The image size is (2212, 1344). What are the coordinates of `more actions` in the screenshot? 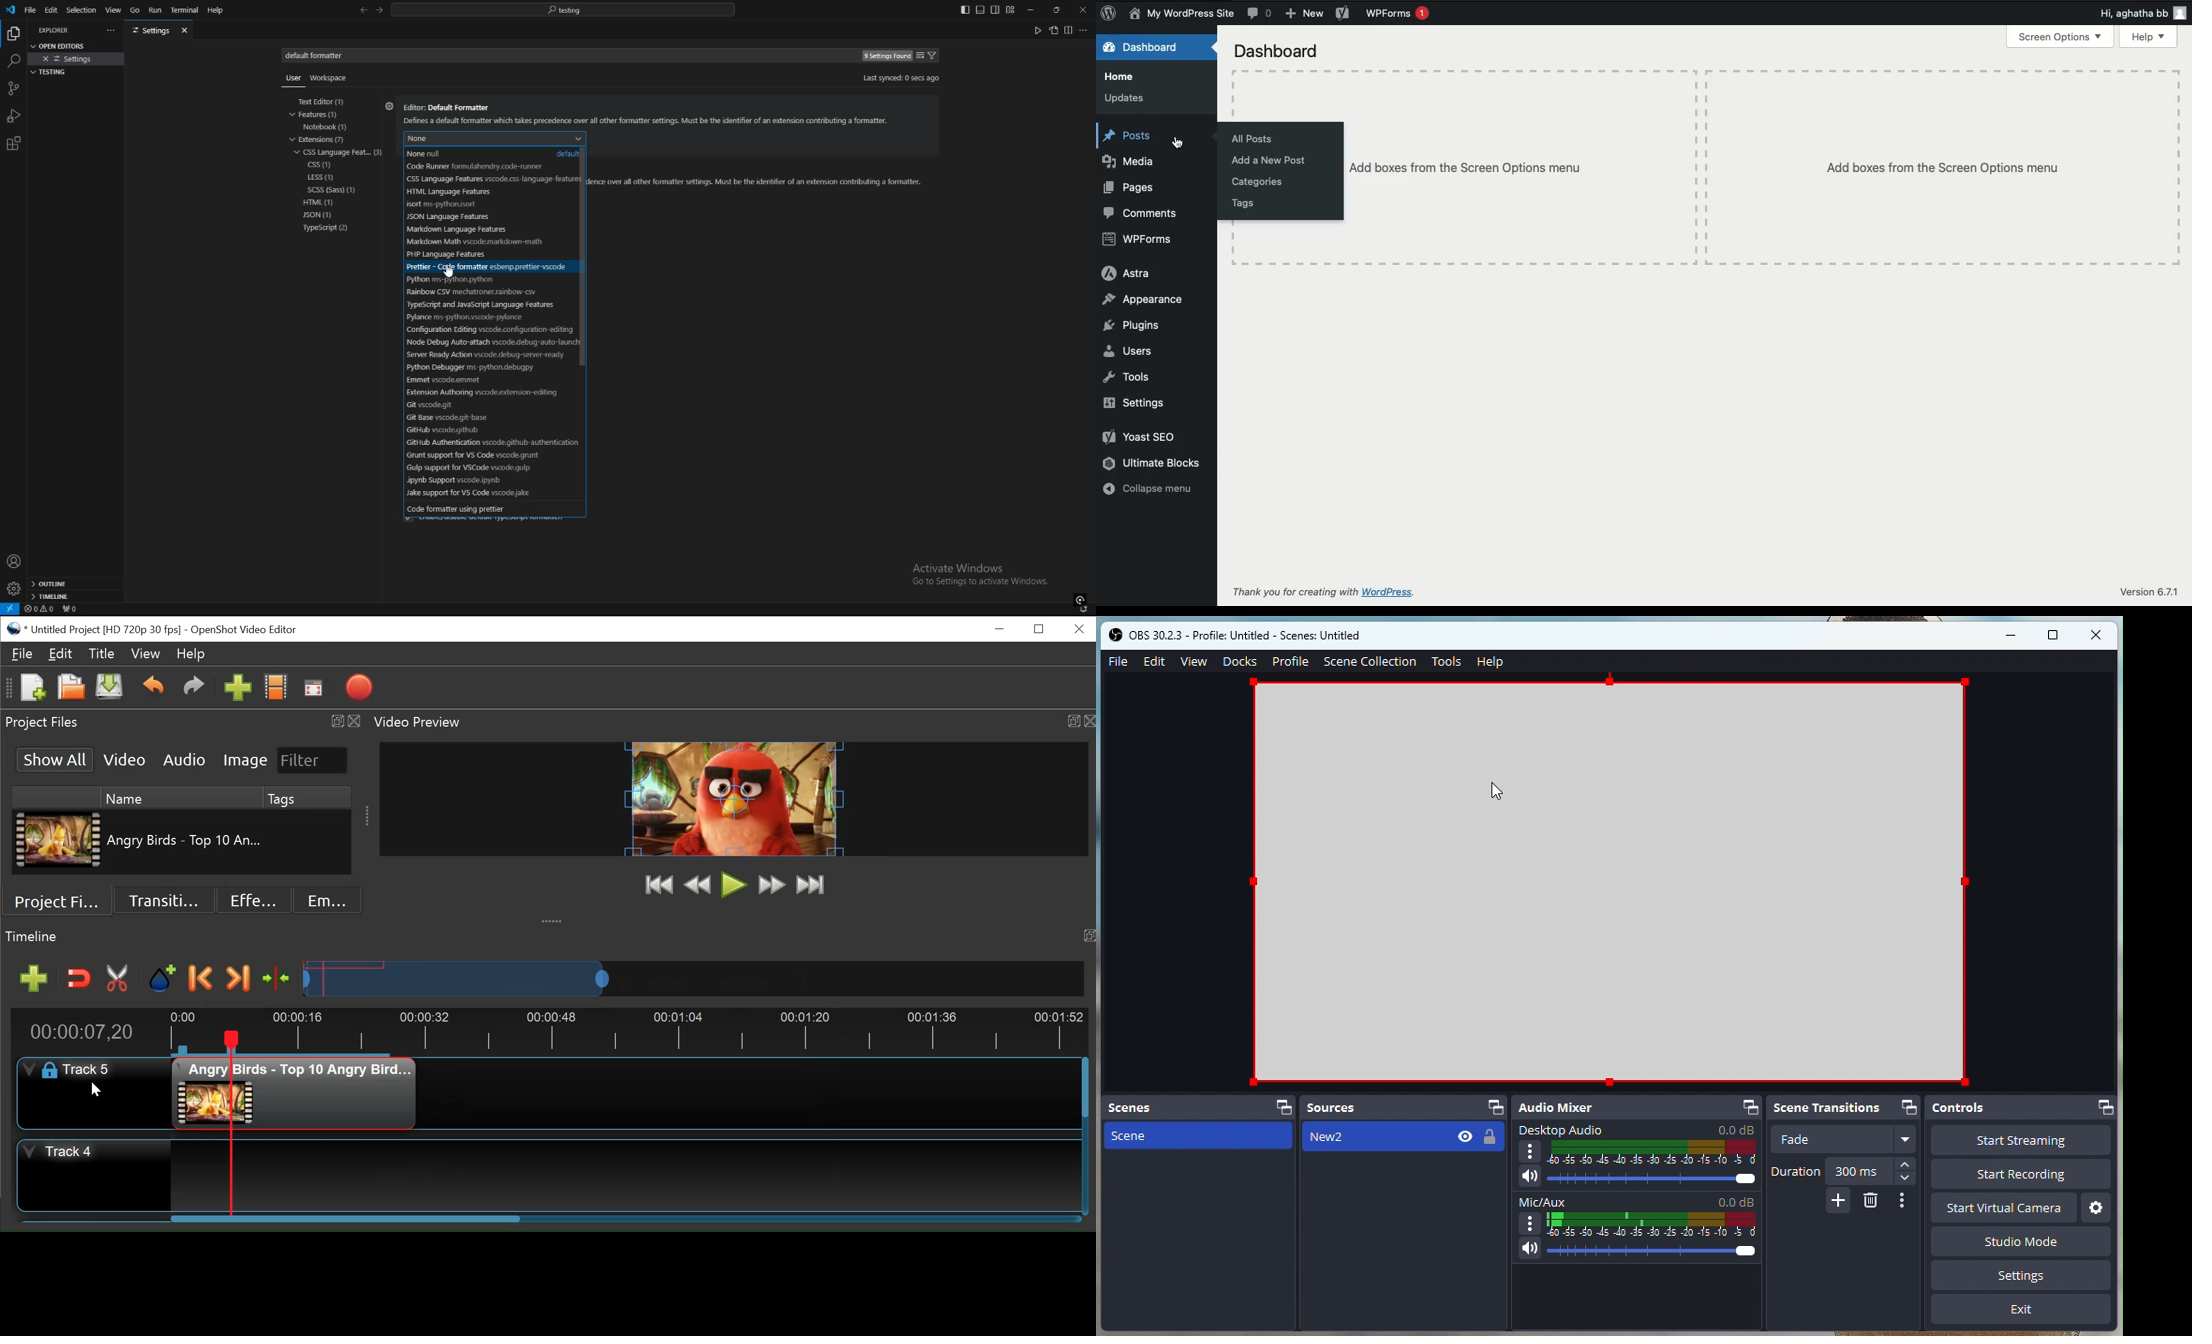 It's located at (1084, 30).